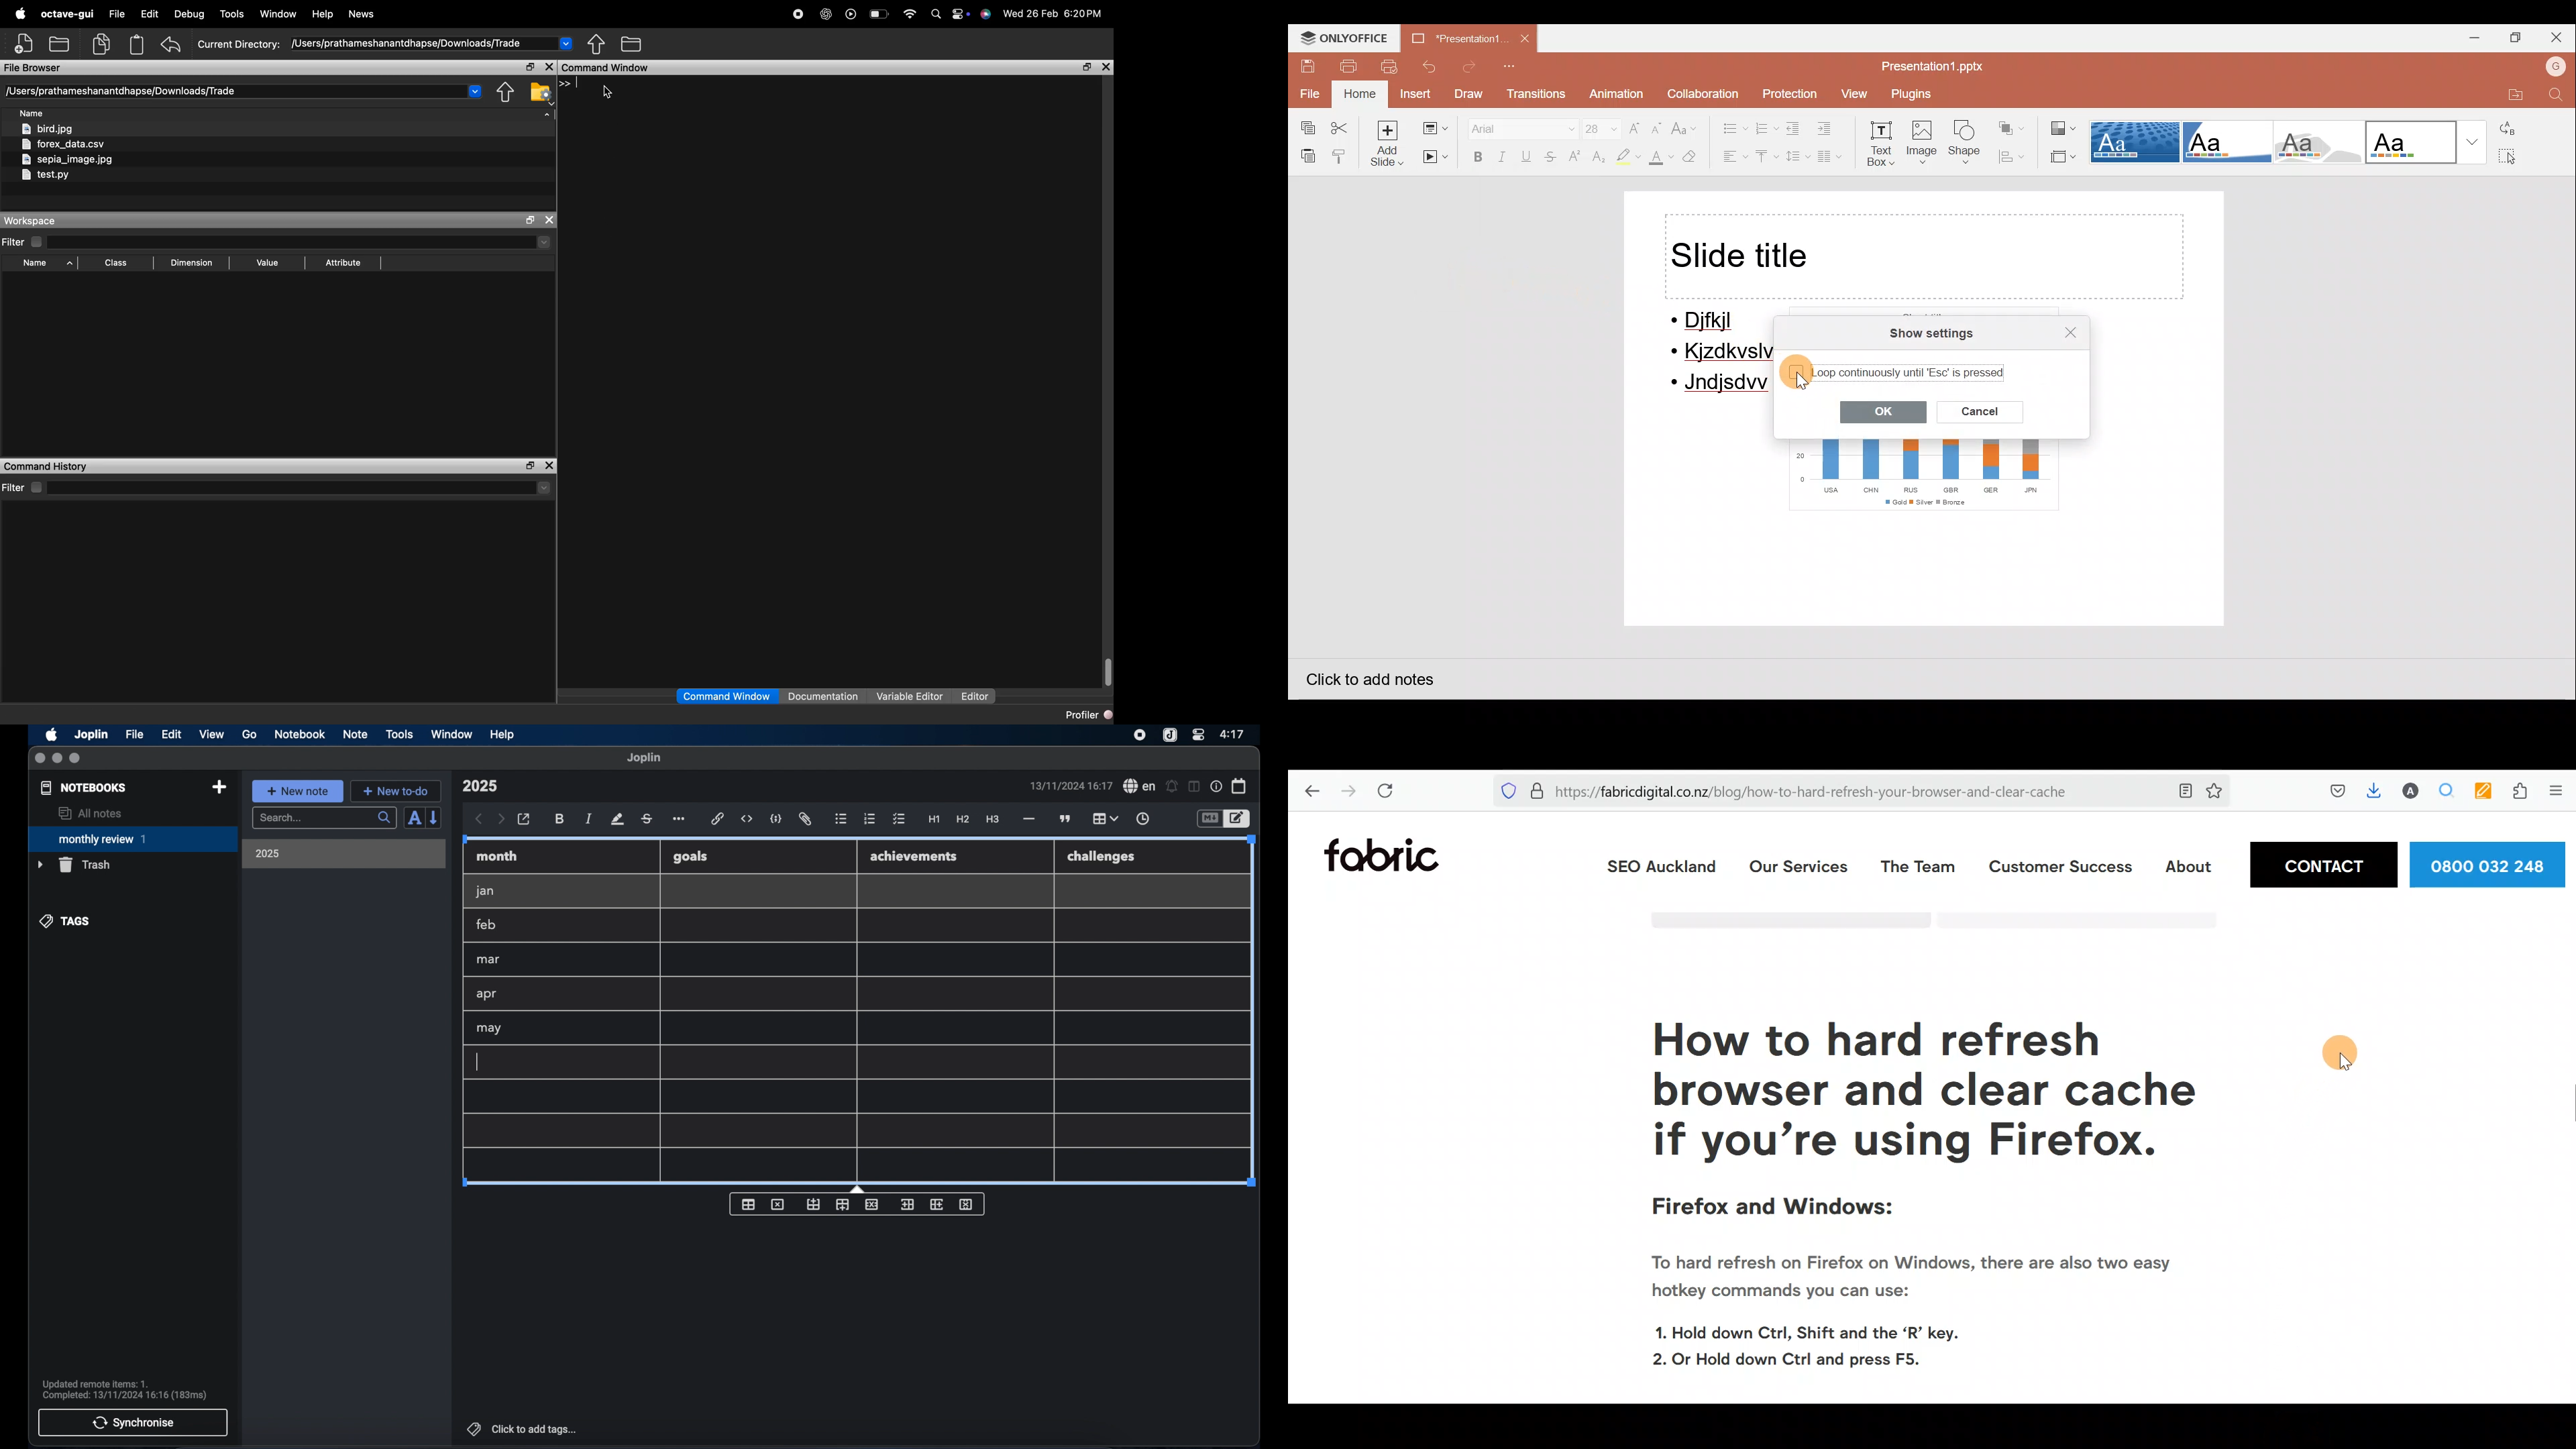 Image resolution: width=2576 pixels, height=1456 pixels. What do you see at coordinates (1503, 791) in the screenshot?
I see `Blocking social media trackers` at bounding box center [1503, 791].